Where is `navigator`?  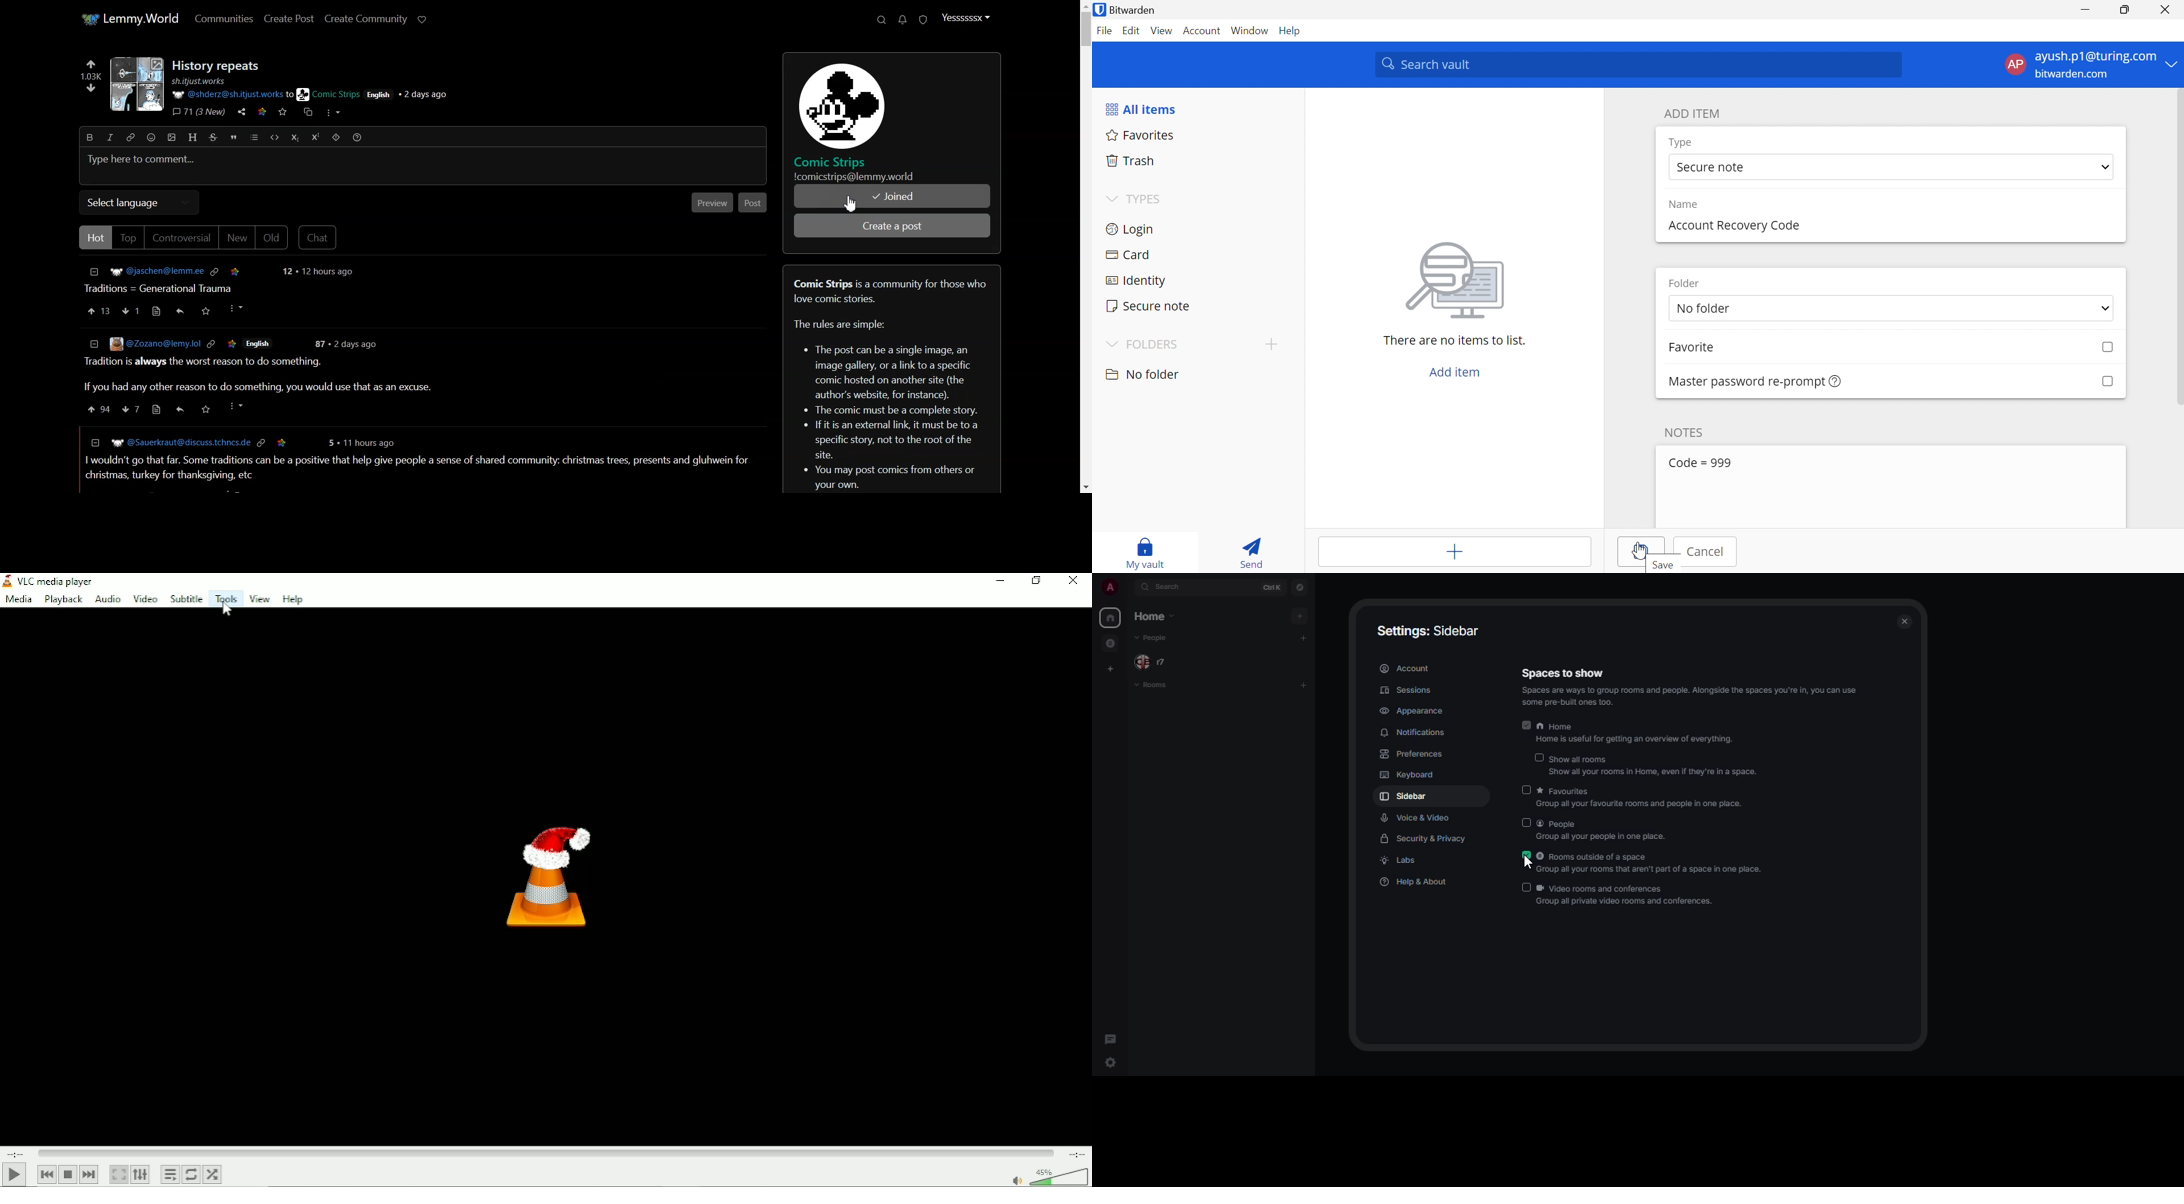 navigator is located at coordinates (1301, 587).